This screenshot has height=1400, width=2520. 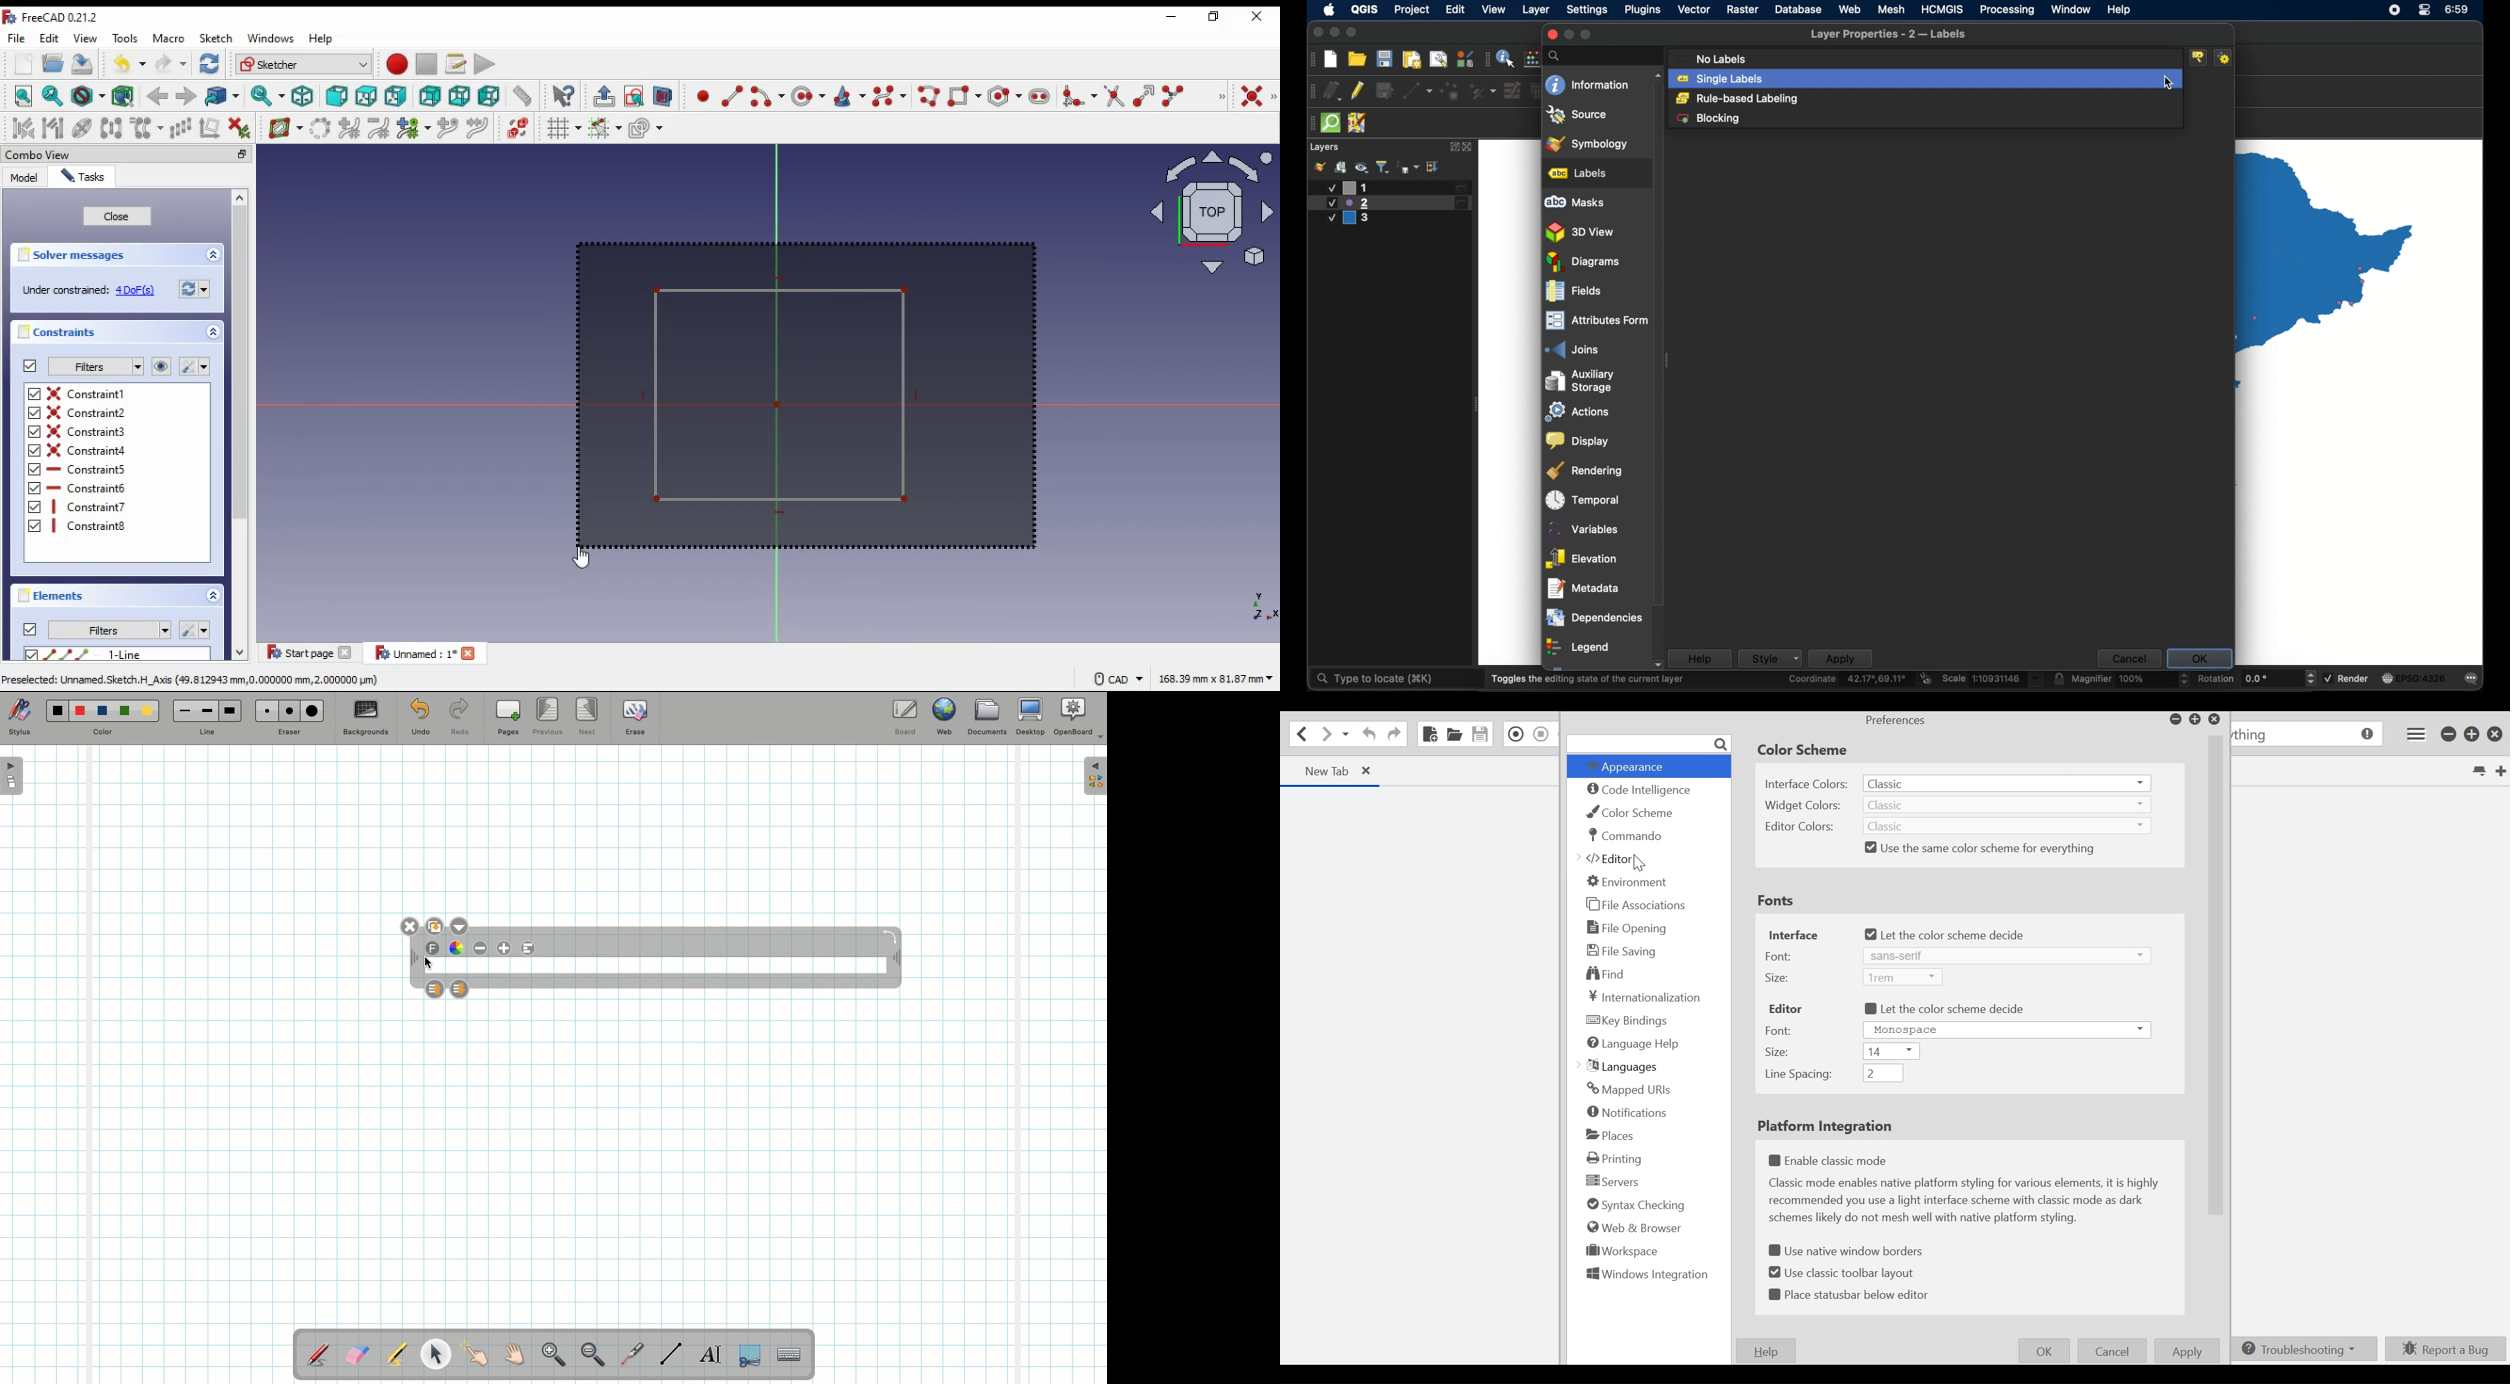 I want to click on mesh, so click(x=1891, y=9).